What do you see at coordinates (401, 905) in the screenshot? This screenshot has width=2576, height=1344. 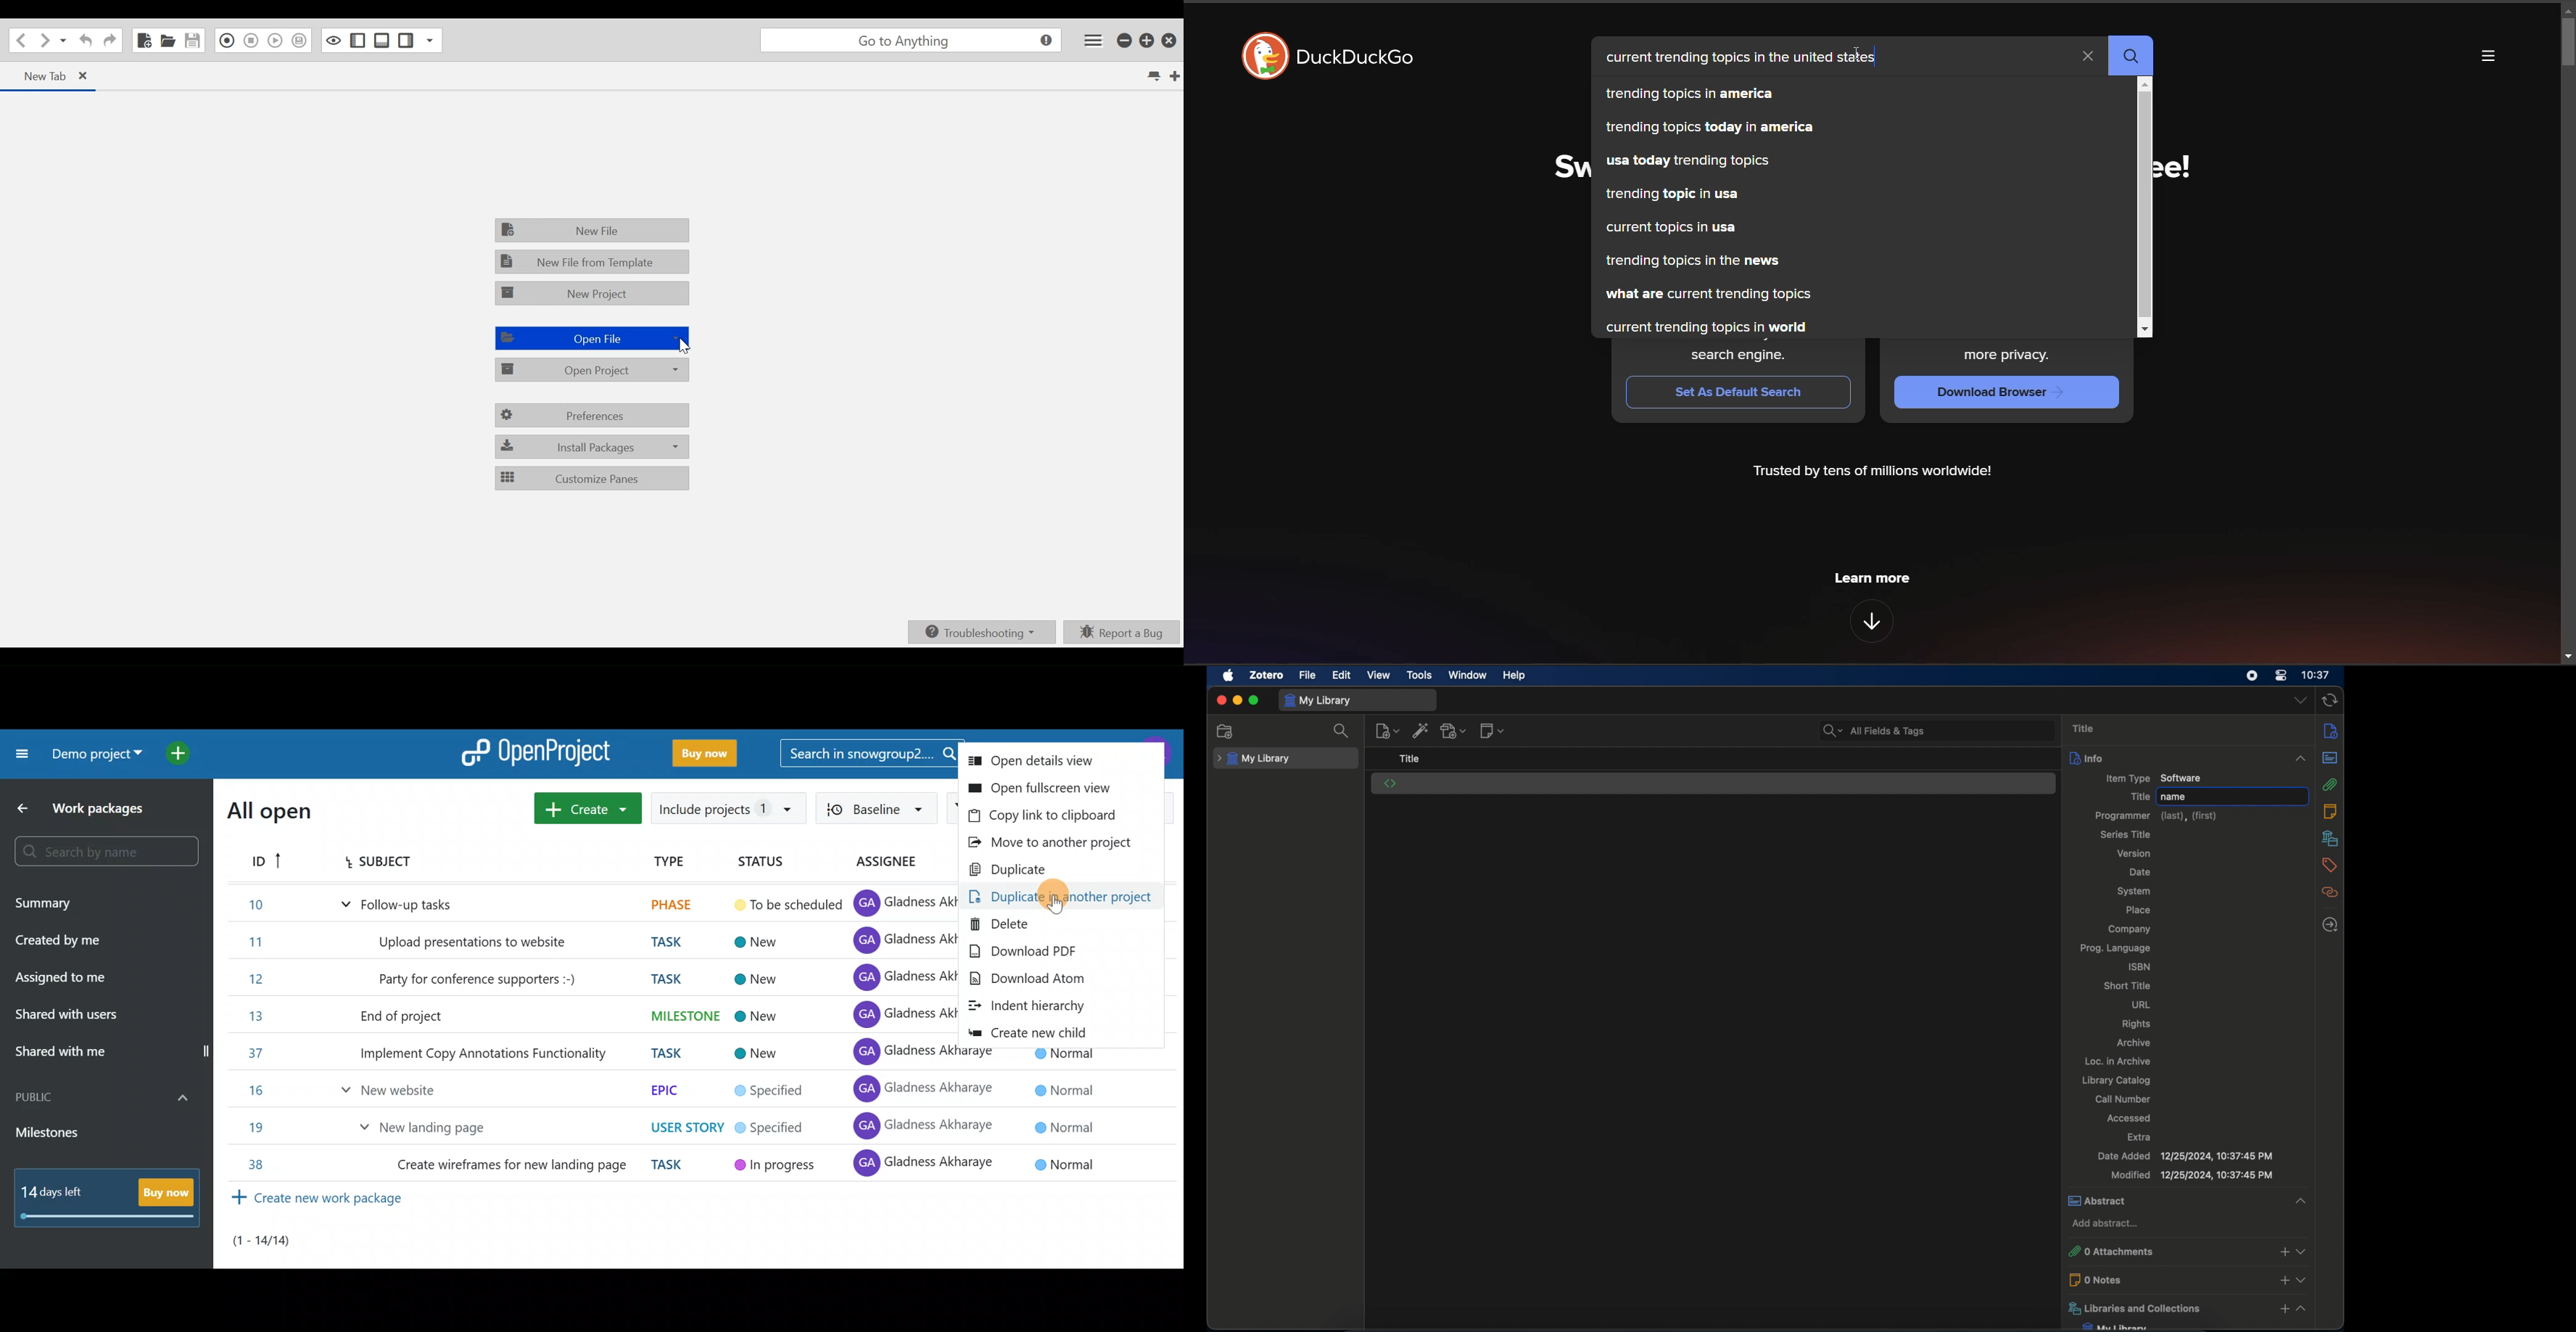 I see `Follow-up tasks` at bounding box center [401, 905].